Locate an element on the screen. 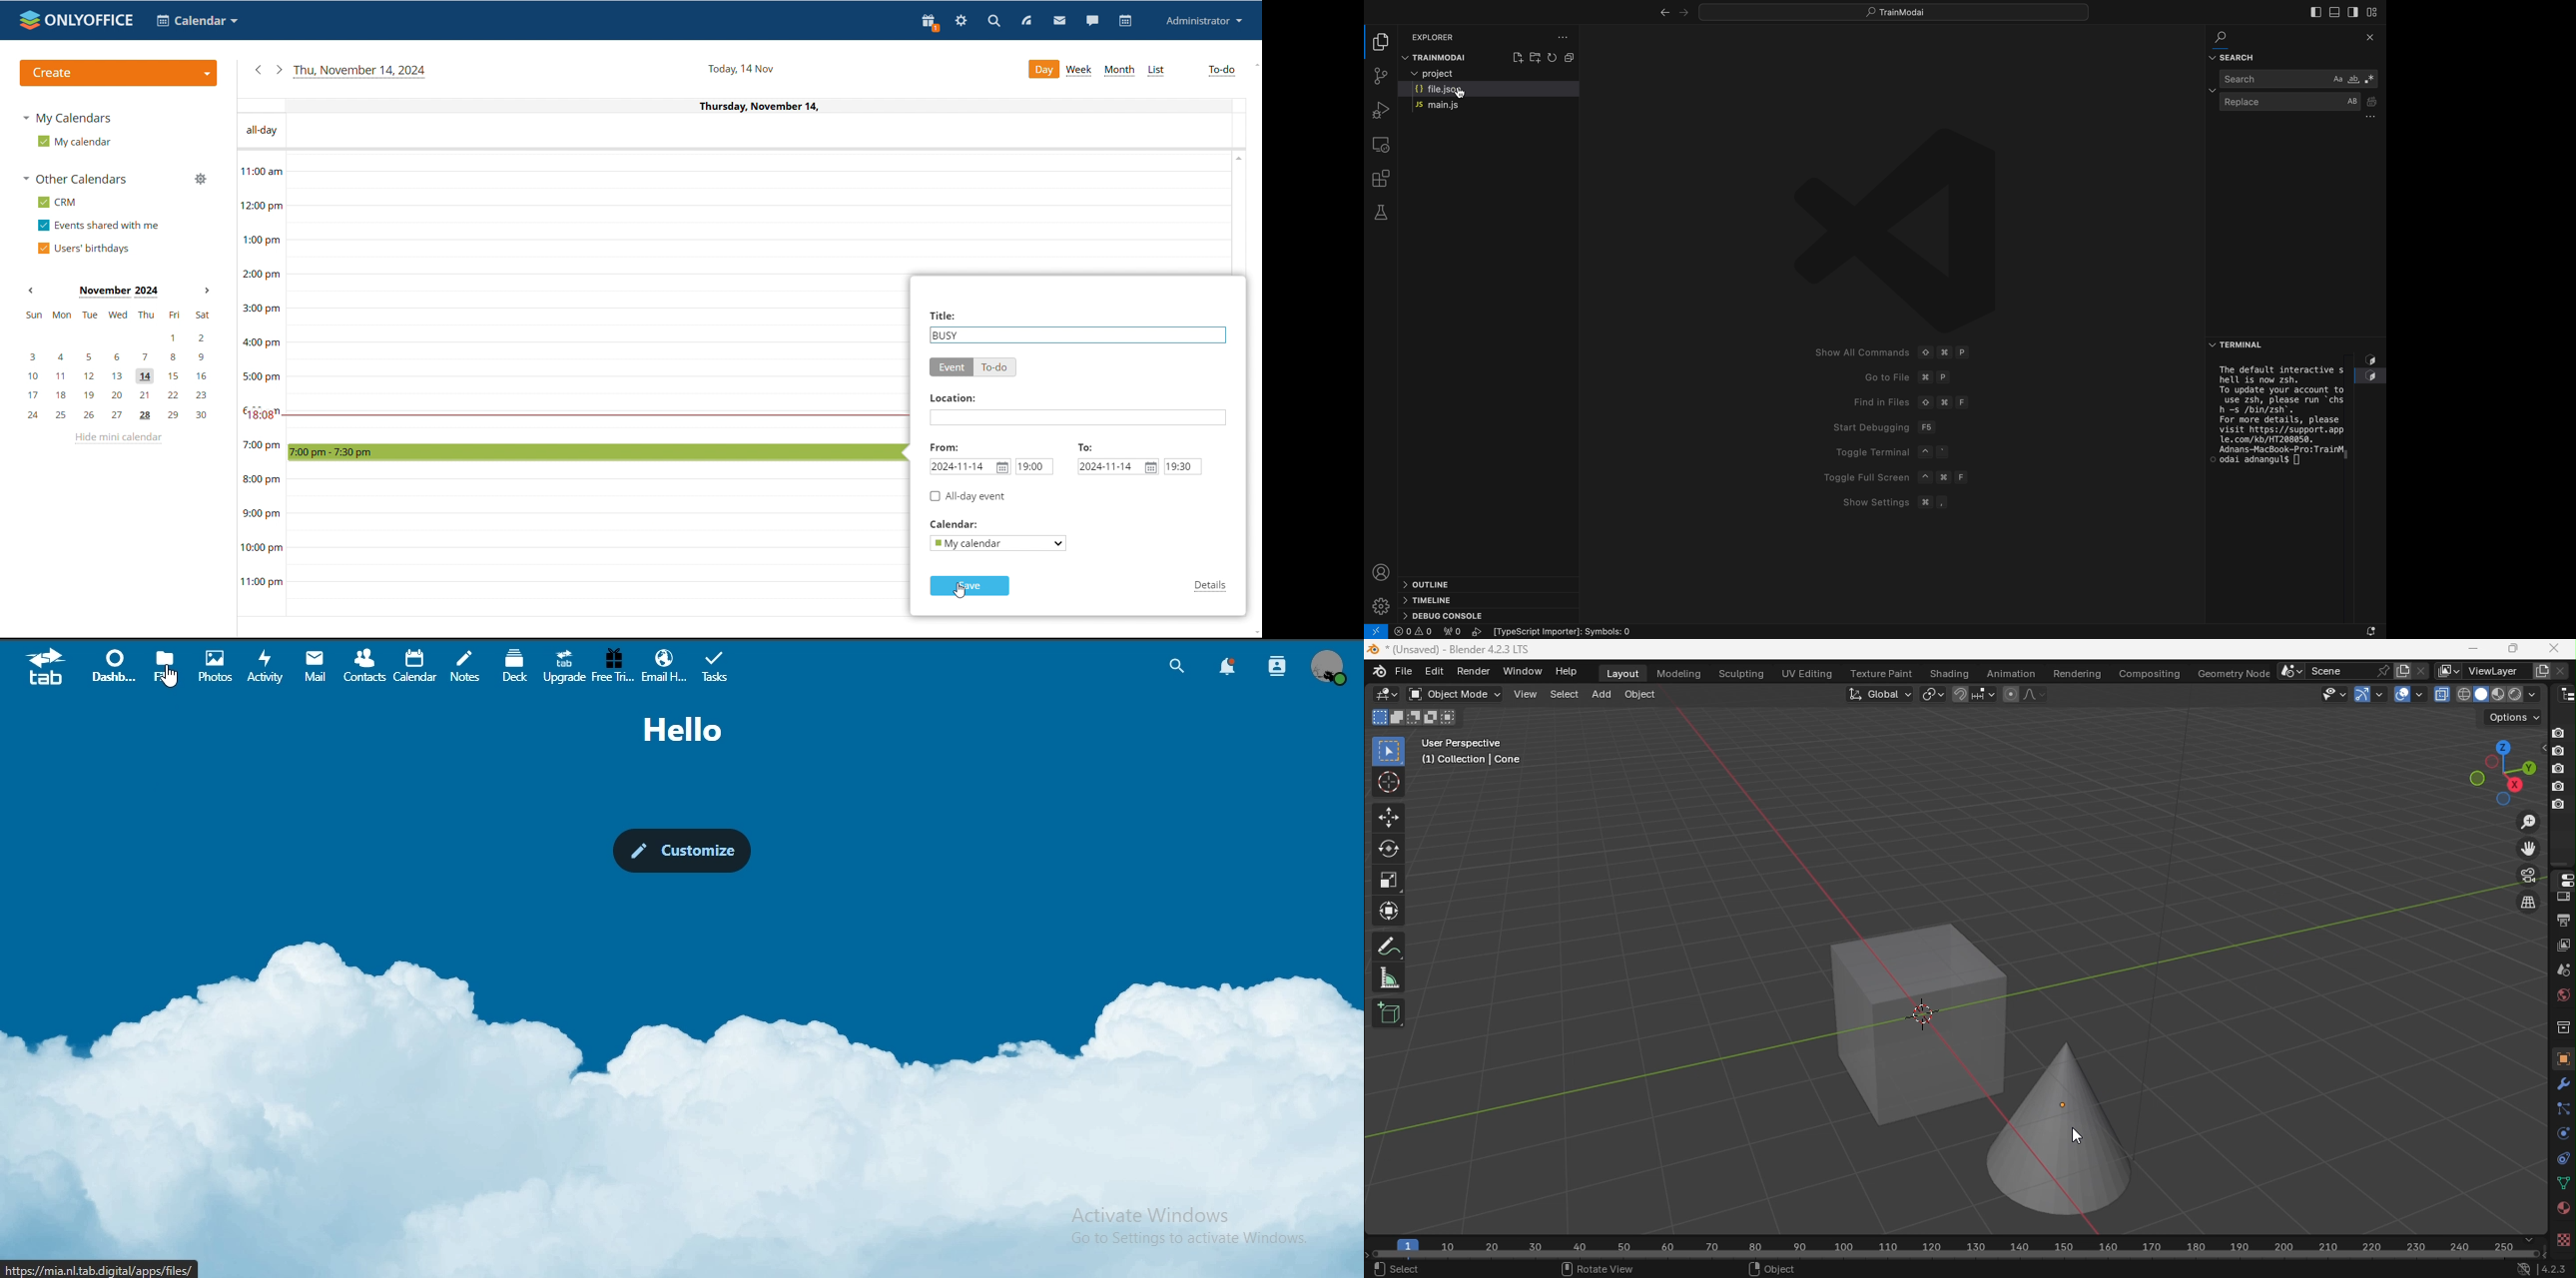 This screenshot has width=2576, height=1288. Texture is located at coordinates (2563, 1240).